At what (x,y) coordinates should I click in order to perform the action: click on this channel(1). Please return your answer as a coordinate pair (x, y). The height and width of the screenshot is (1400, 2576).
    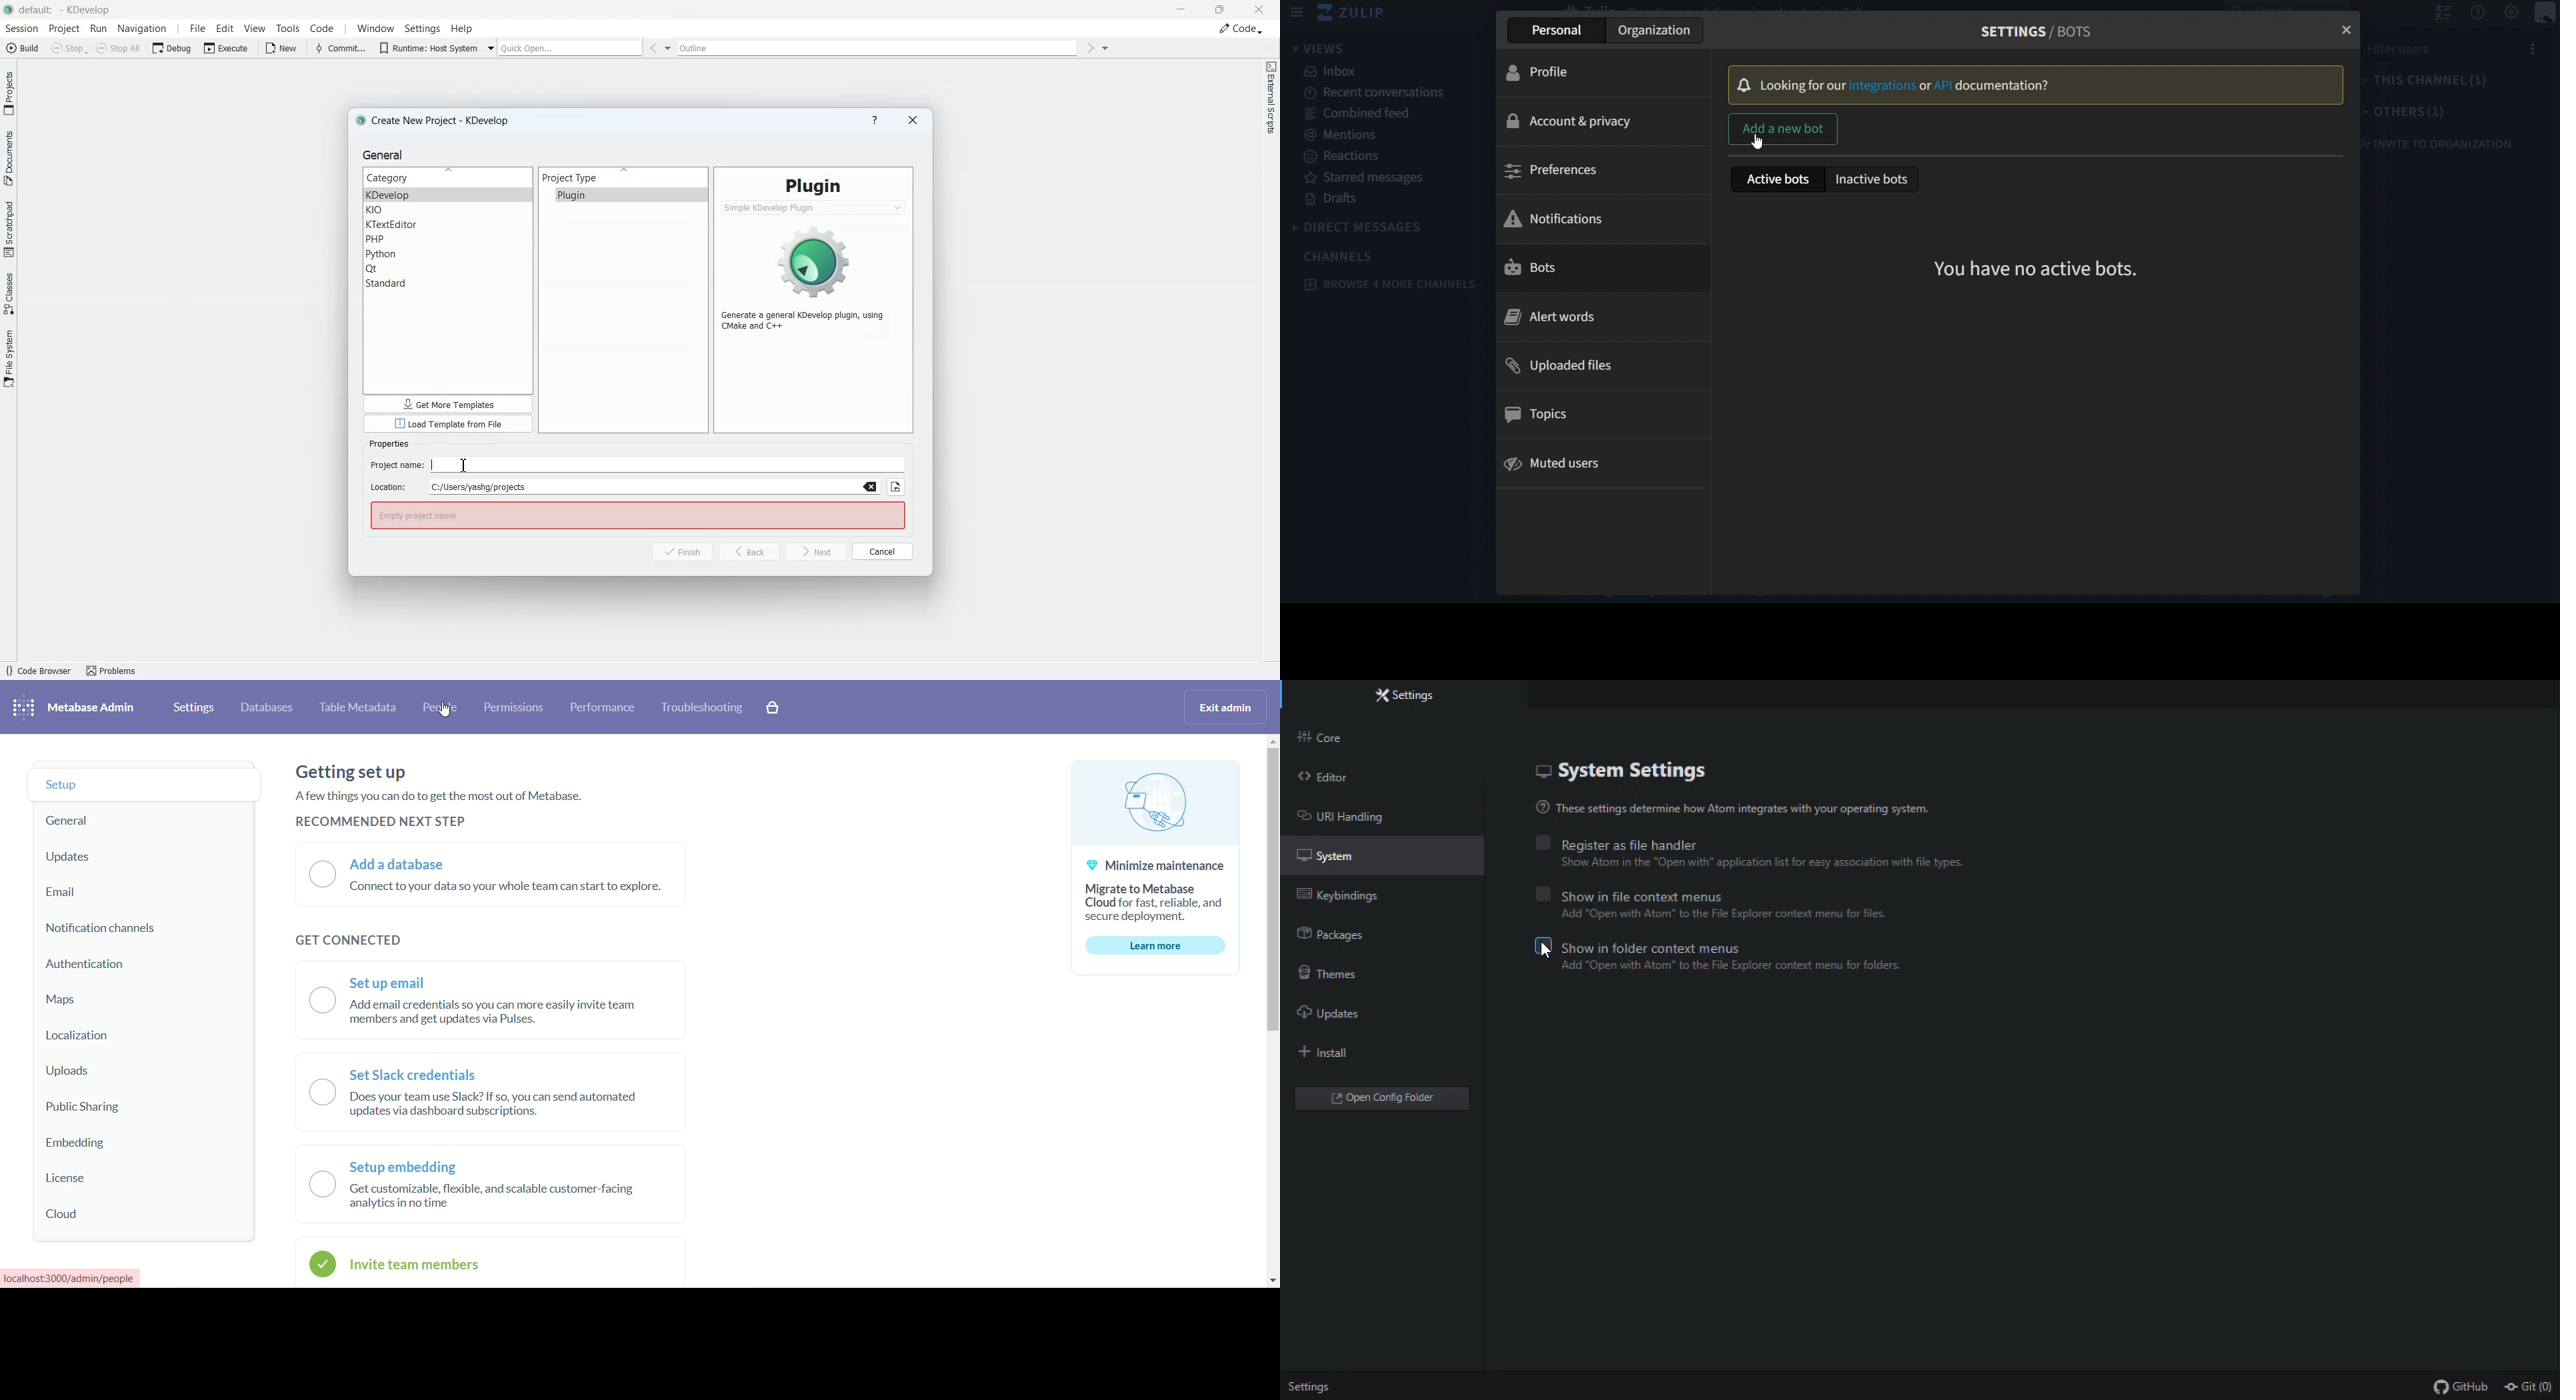
    Looking at the image, I should click on (2425, 83).